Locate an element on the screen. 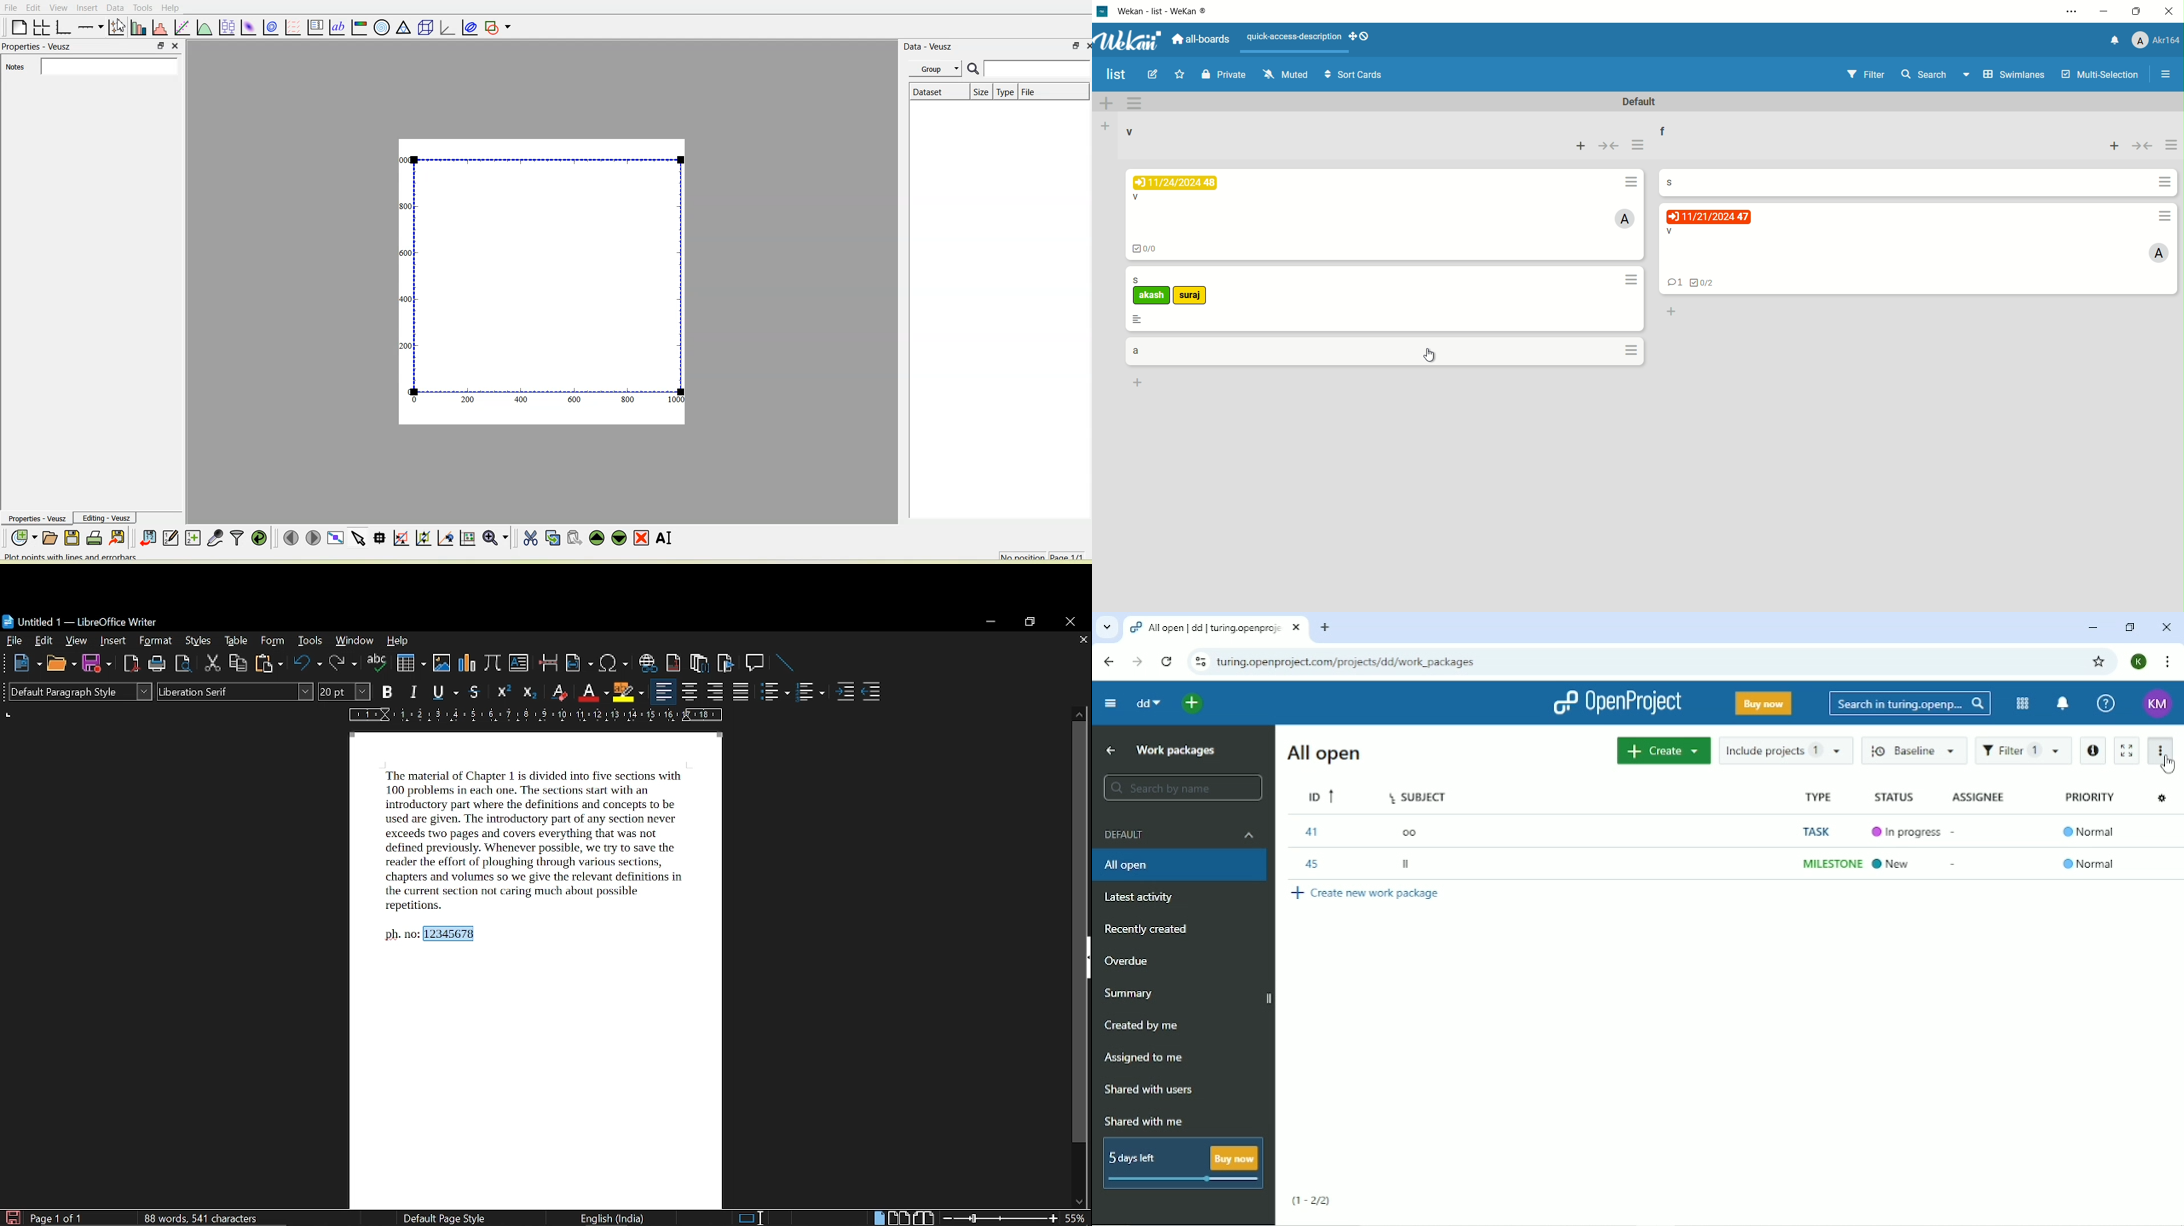 Image resolution: width=2184 pixels, height=1232 pixels. list name is located at coordinates (1661, 129).